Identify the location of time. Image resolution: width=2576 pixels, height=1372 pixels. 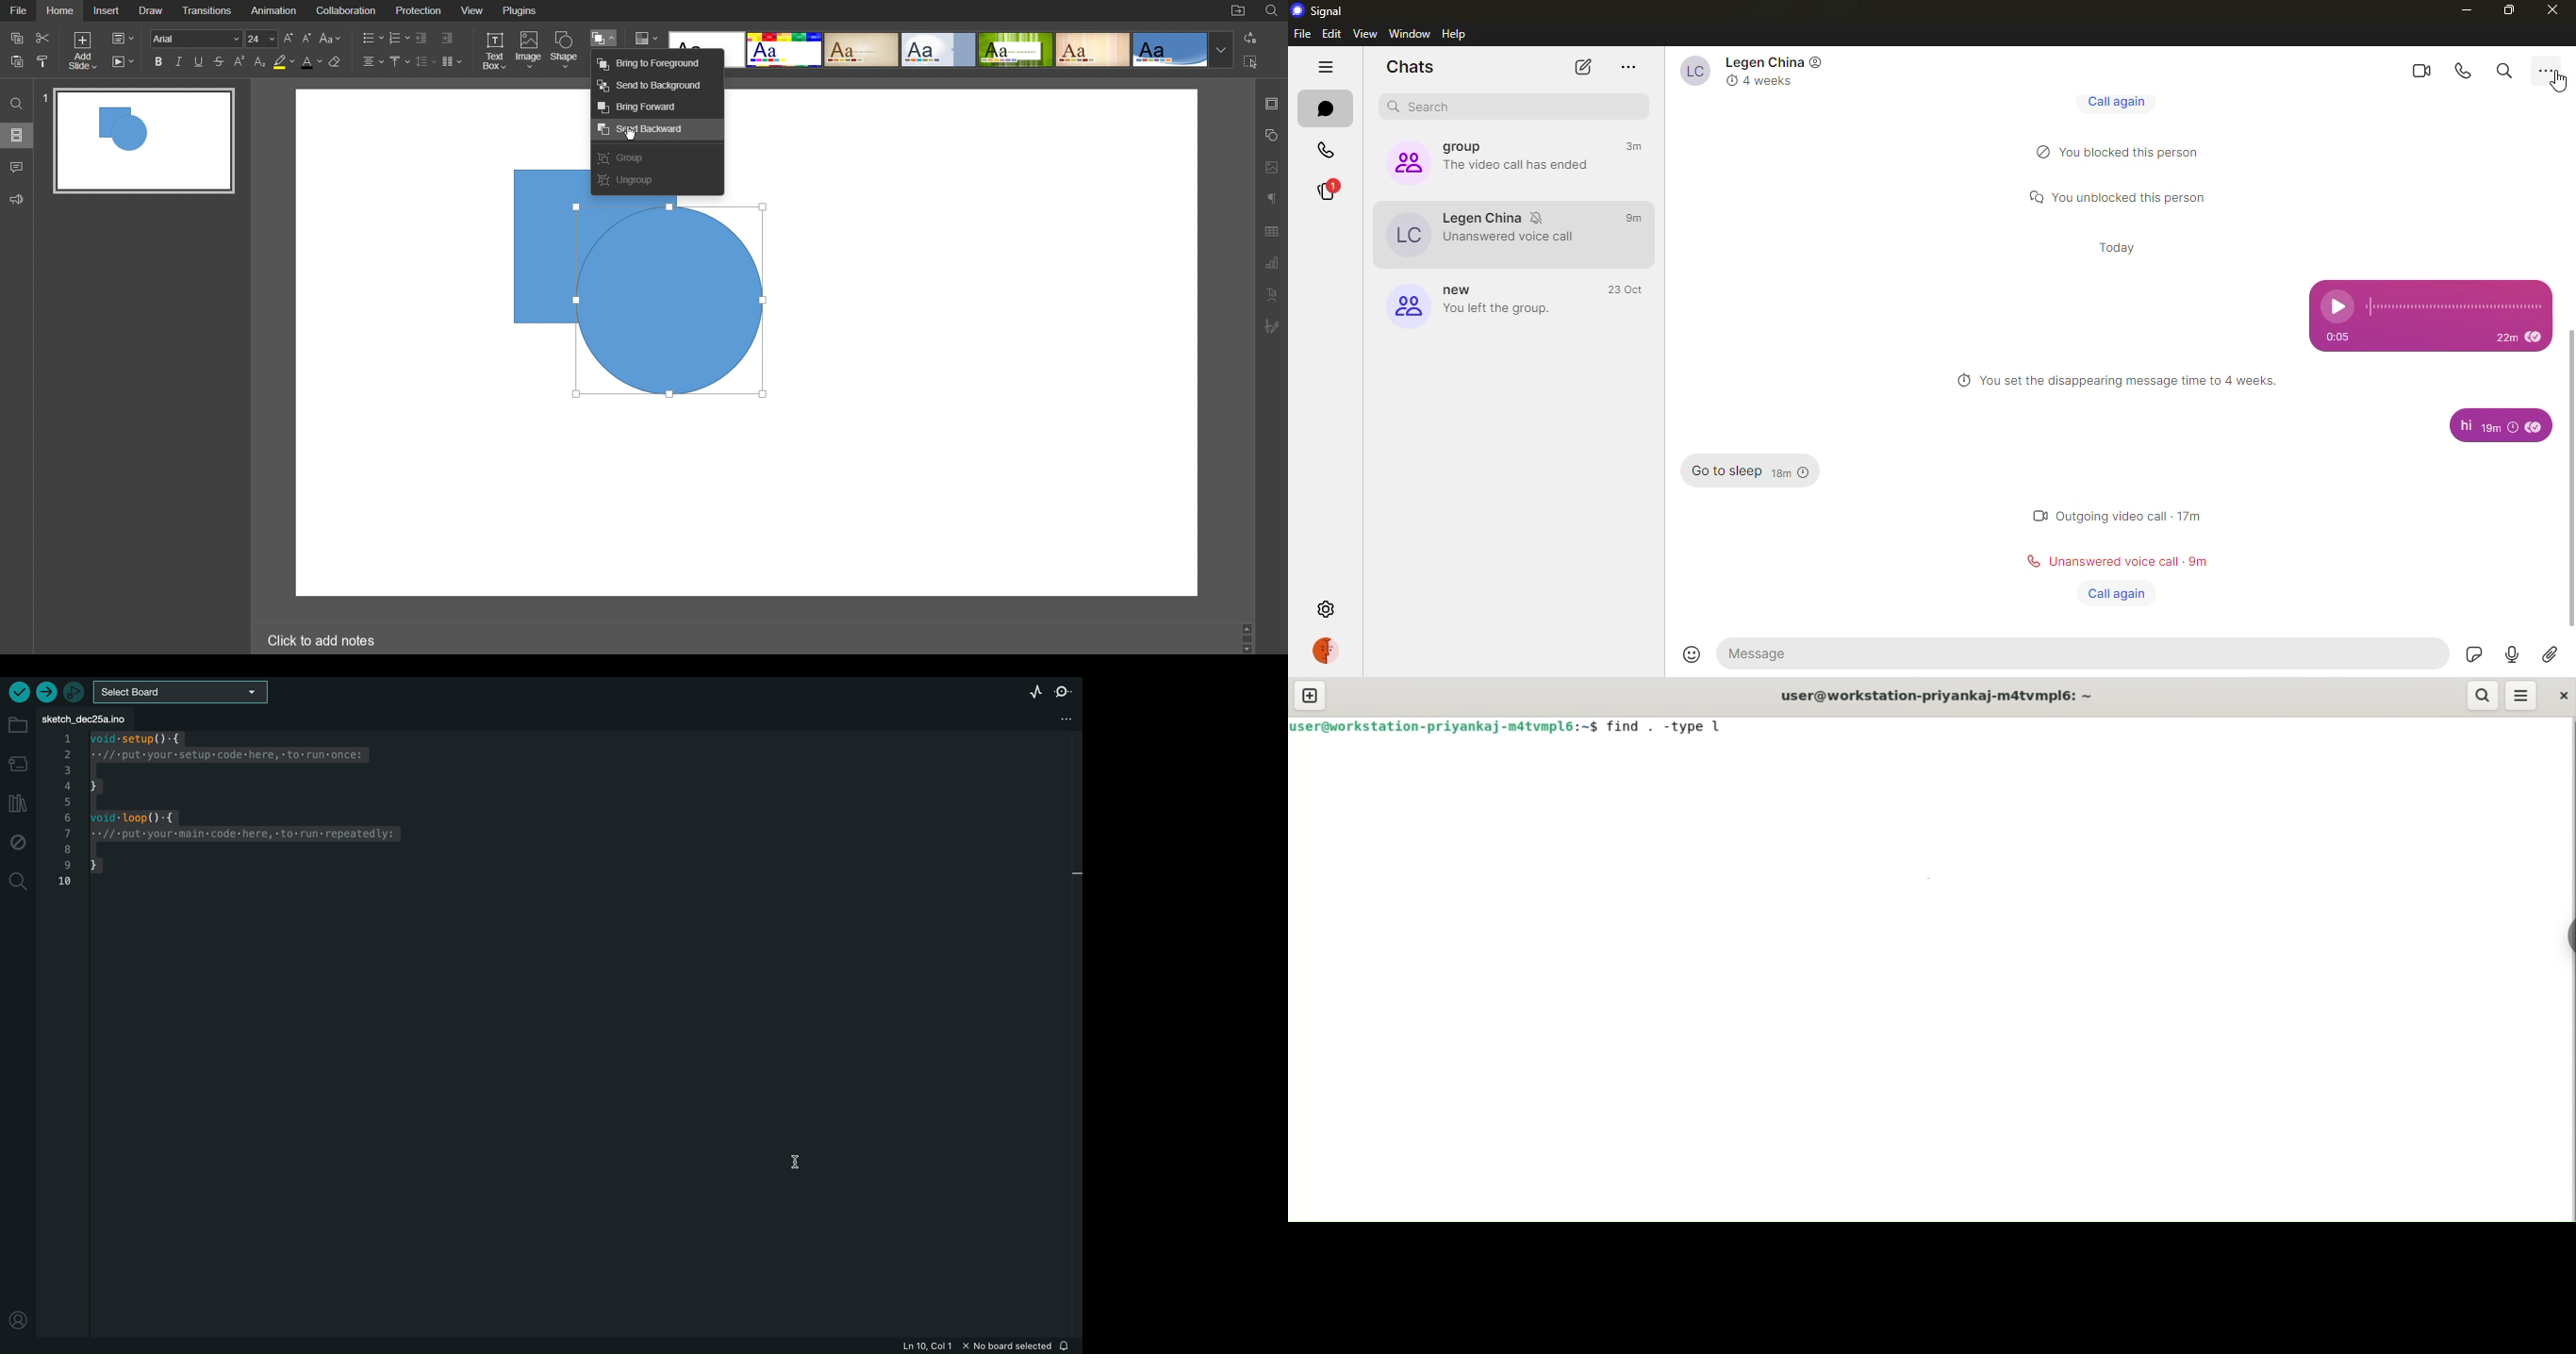
(2337, 338).